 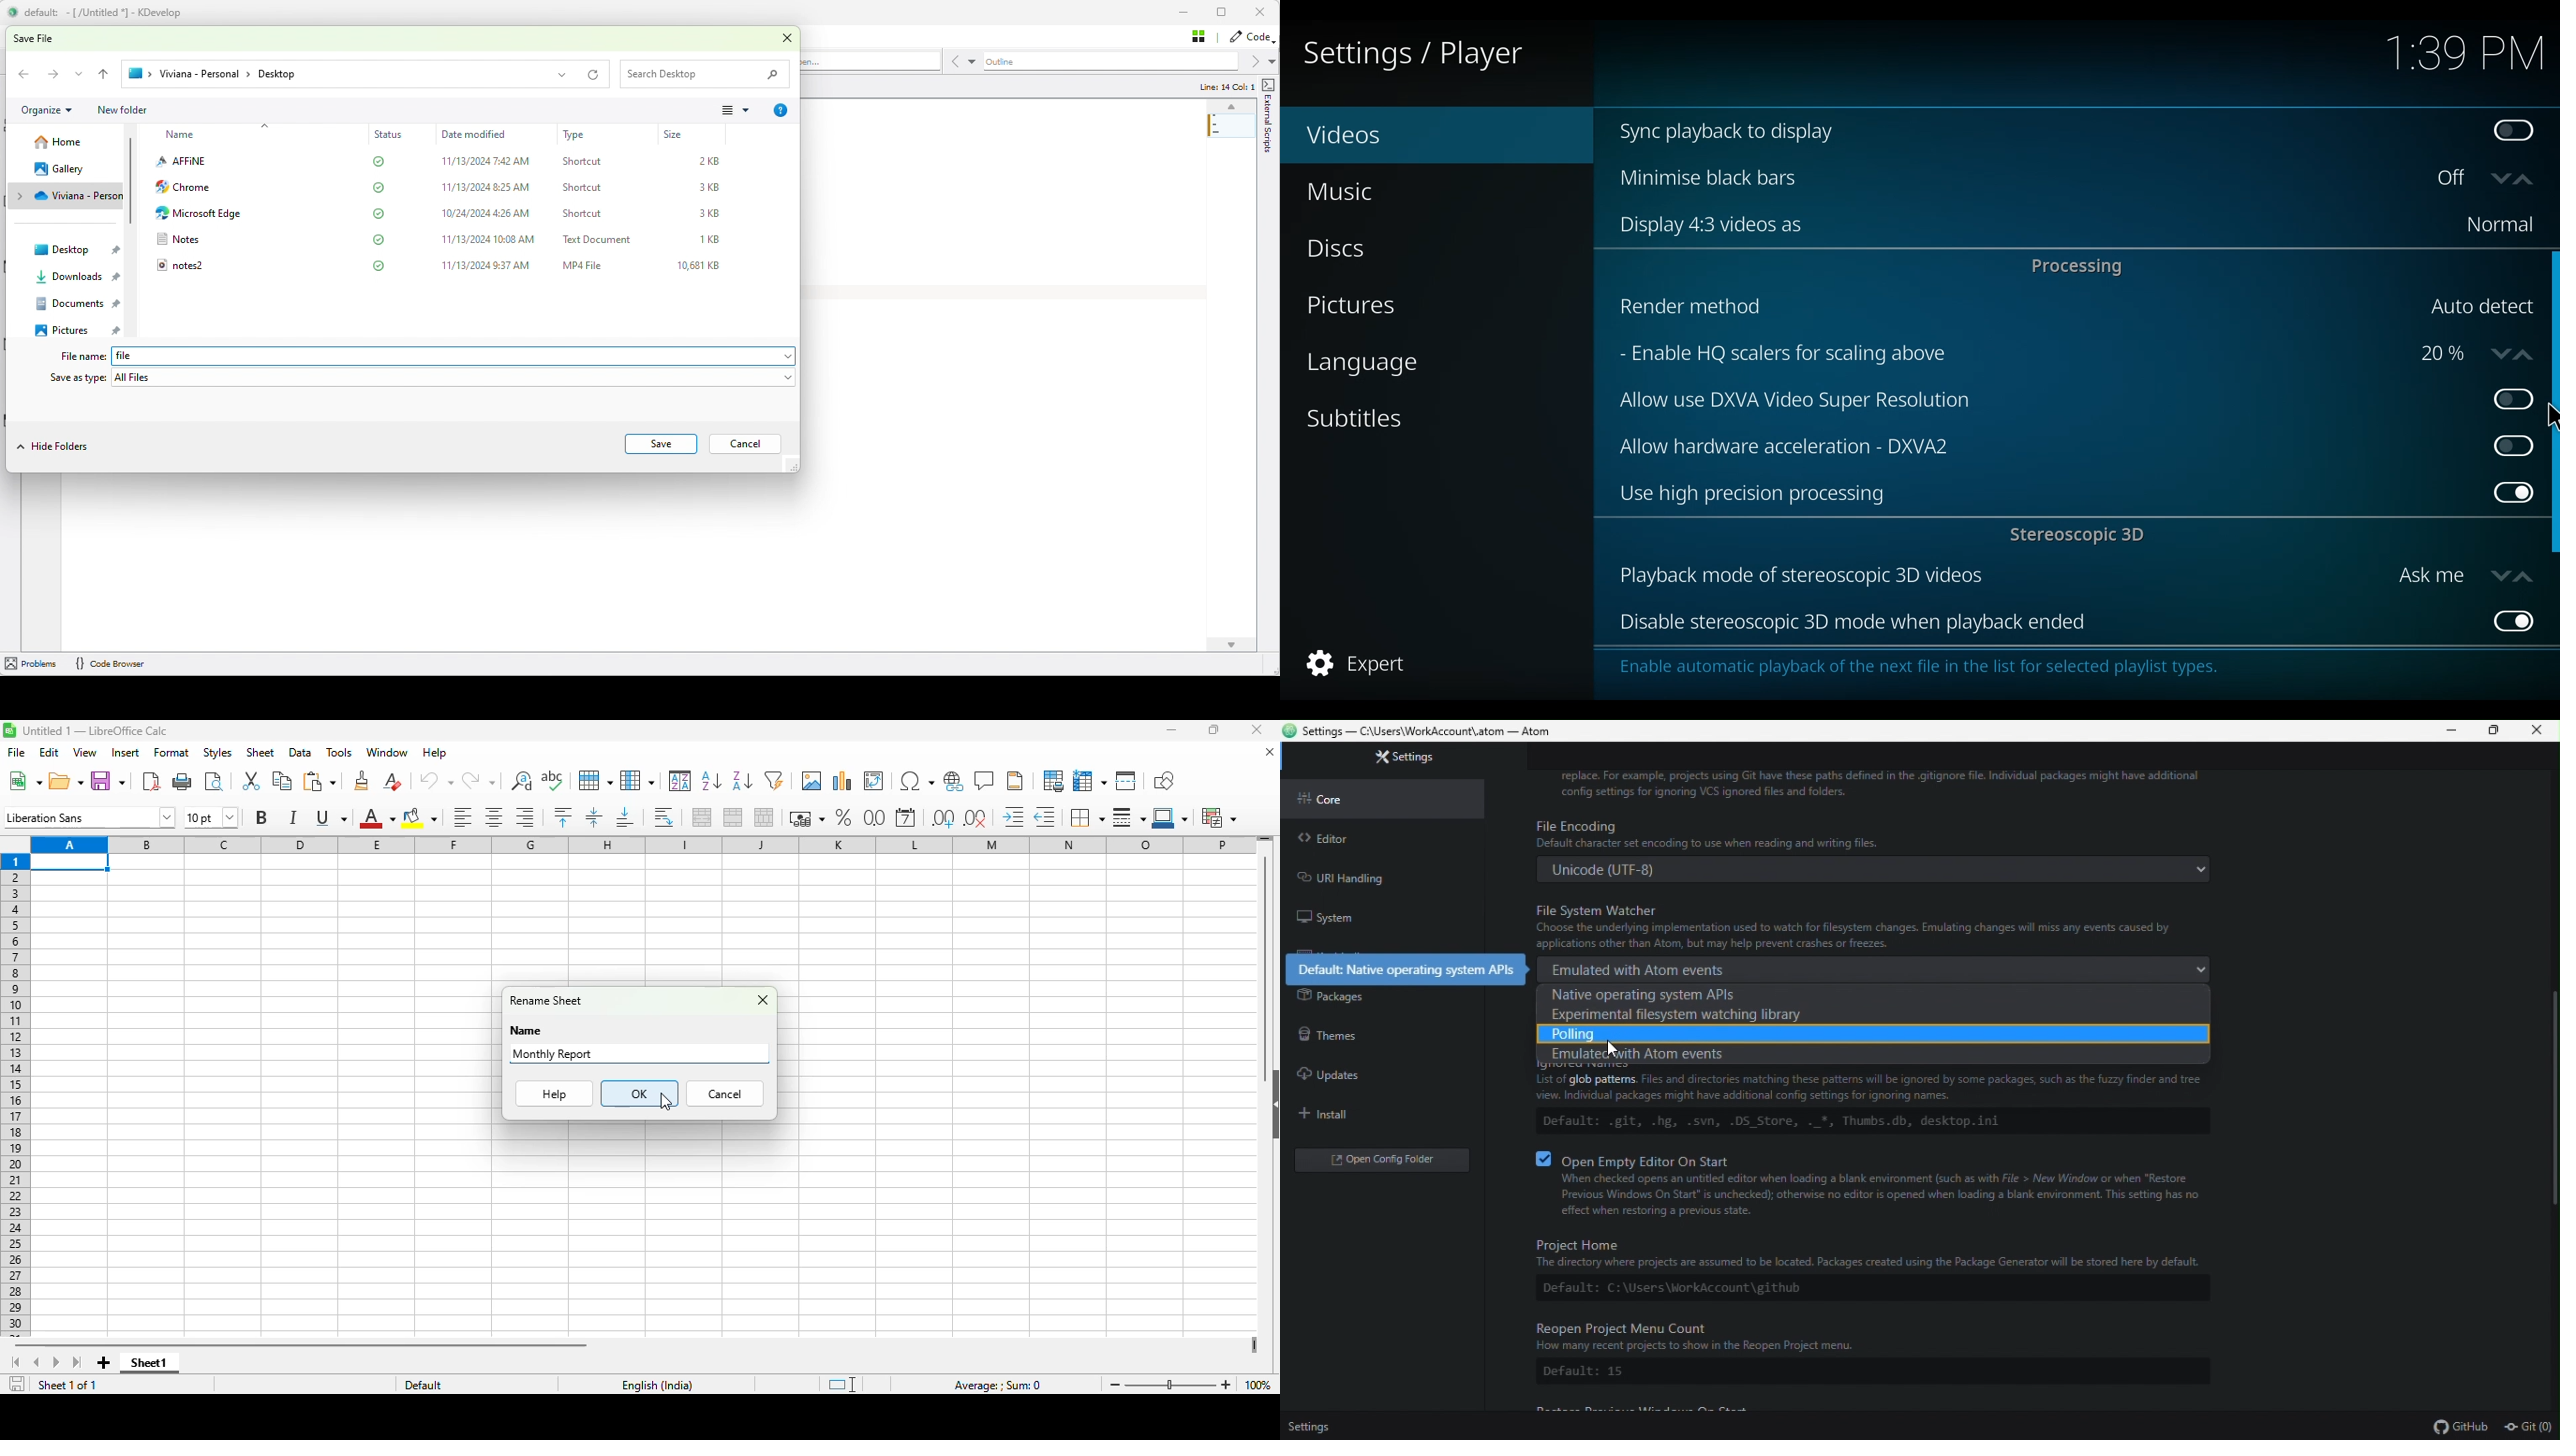 What do you see at coordinates (2522, 575) in the screenshot?
I see `up` at bounding box center [2522, 575].